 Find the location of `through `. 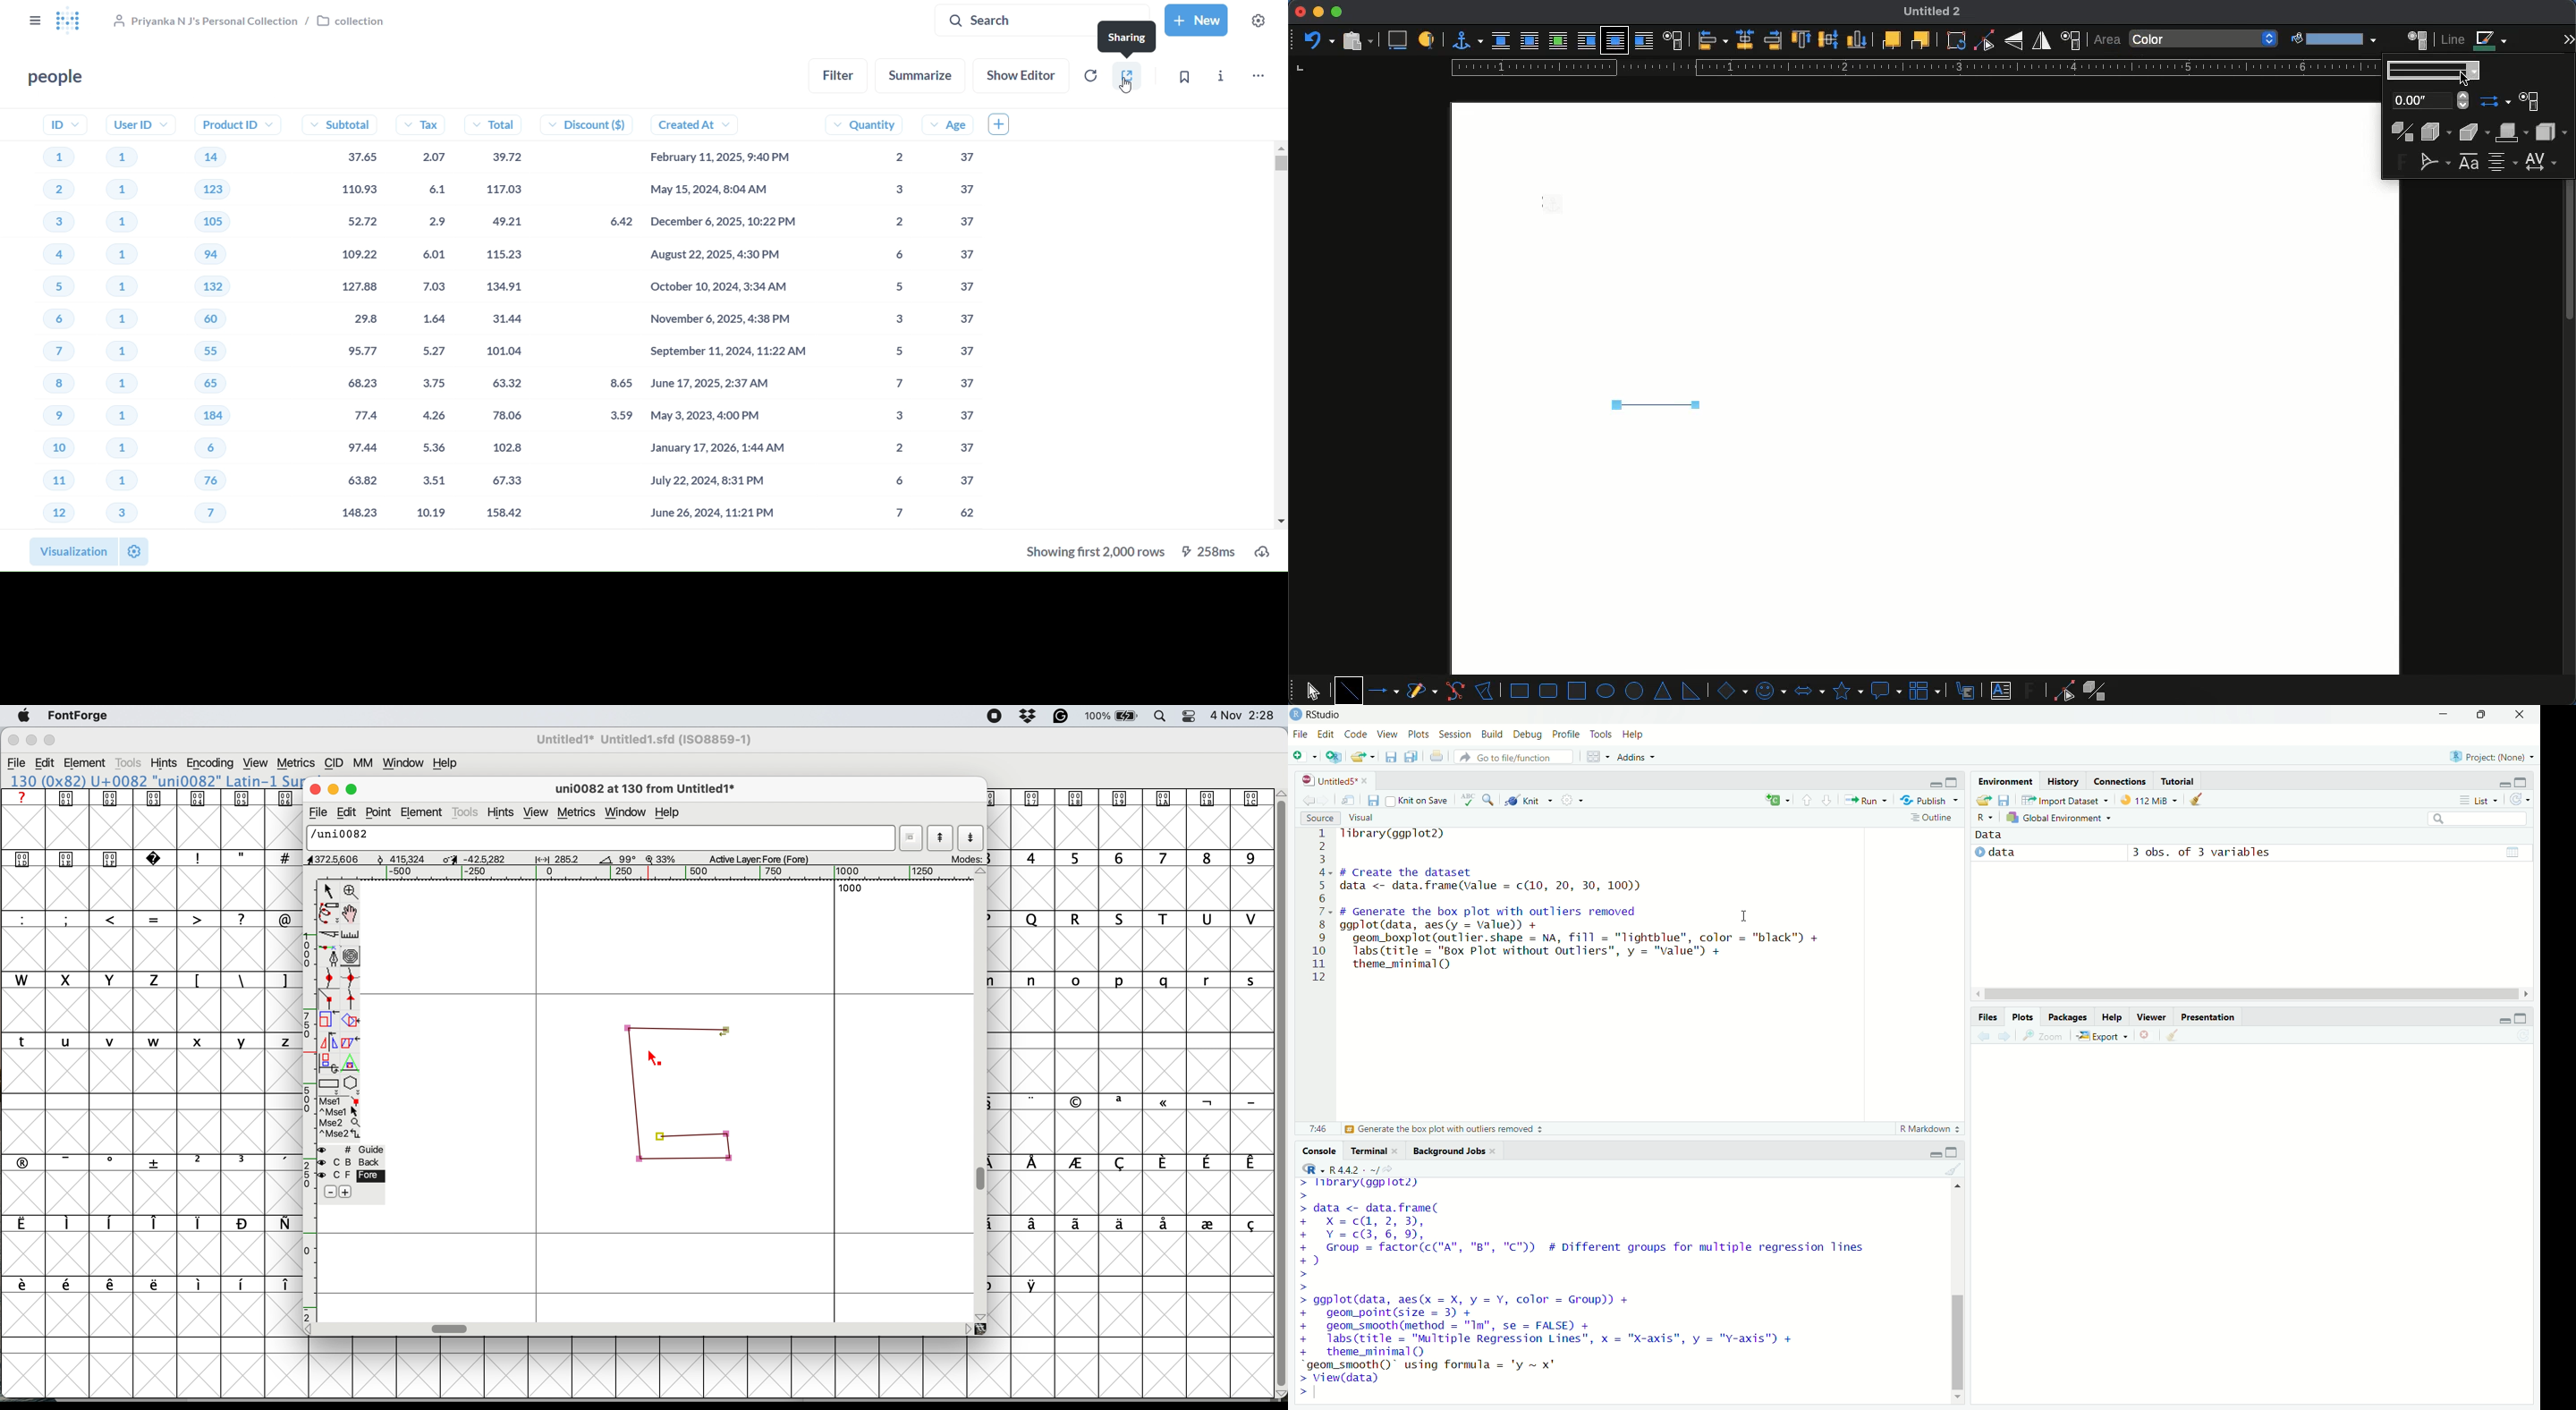

through  is located at coordinates (1614, 41).